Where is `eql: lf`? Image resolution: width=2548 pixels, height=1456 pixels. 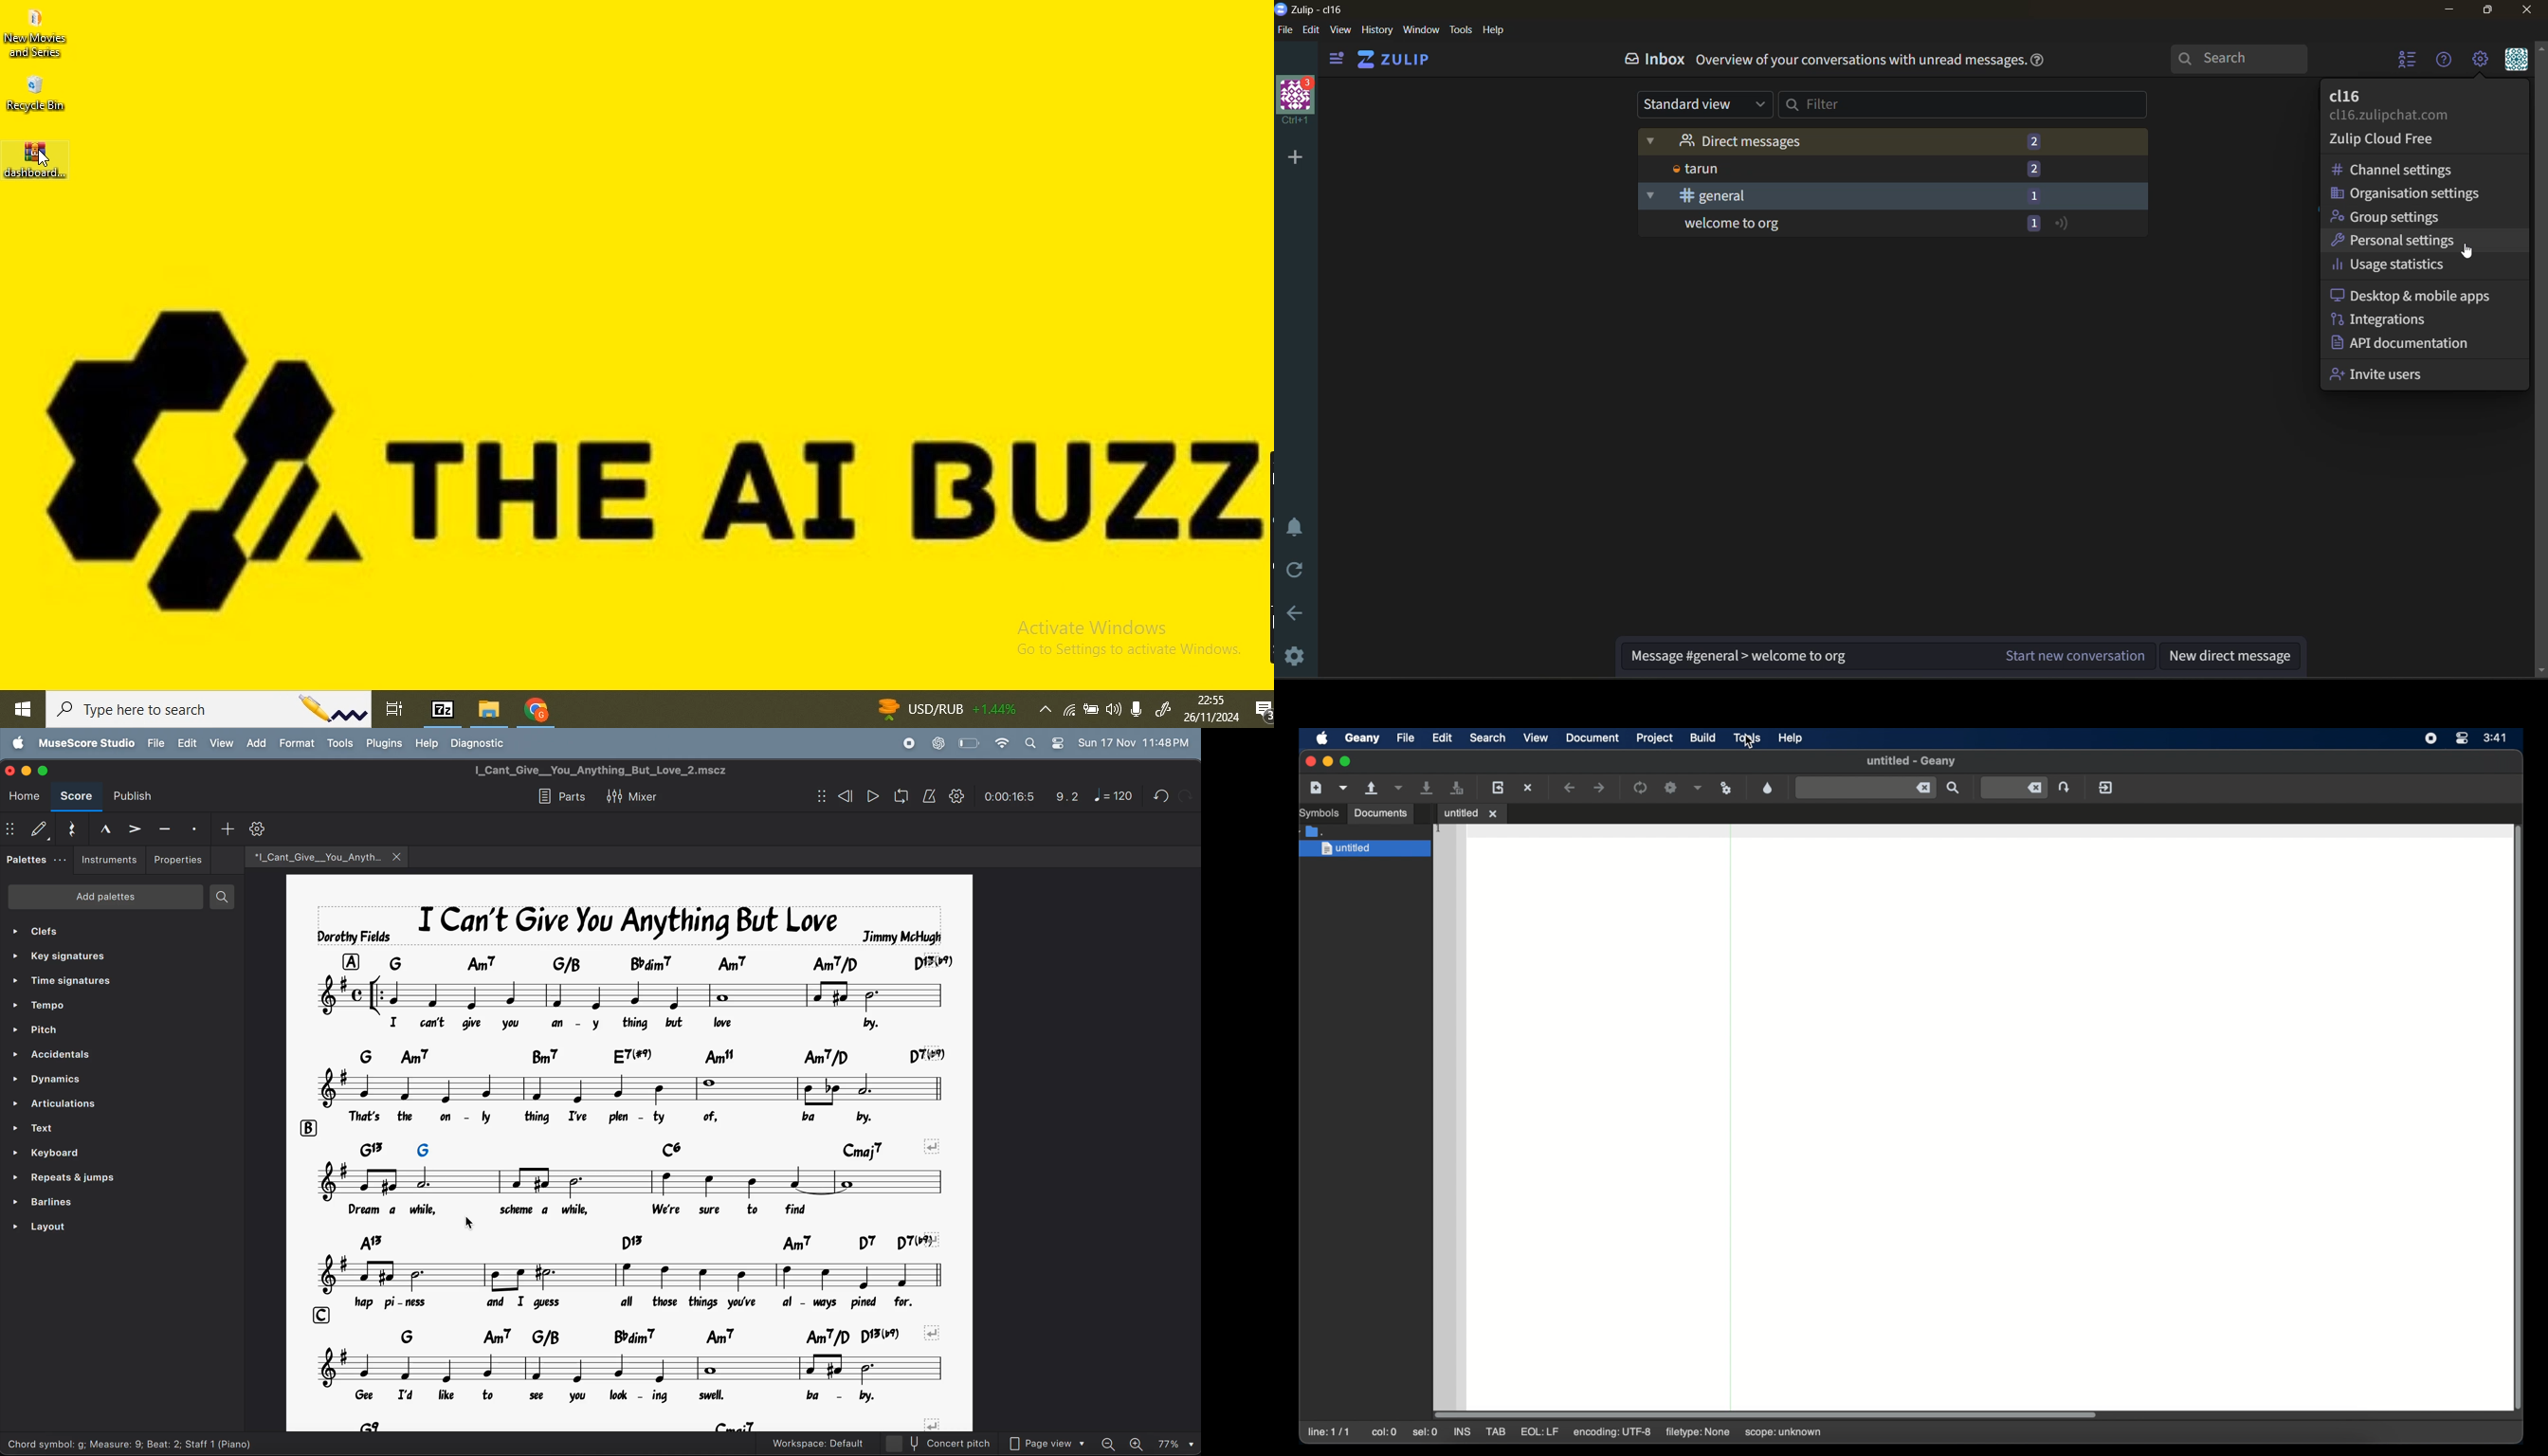 eql: lf is located at coordinates (1539, 1431).